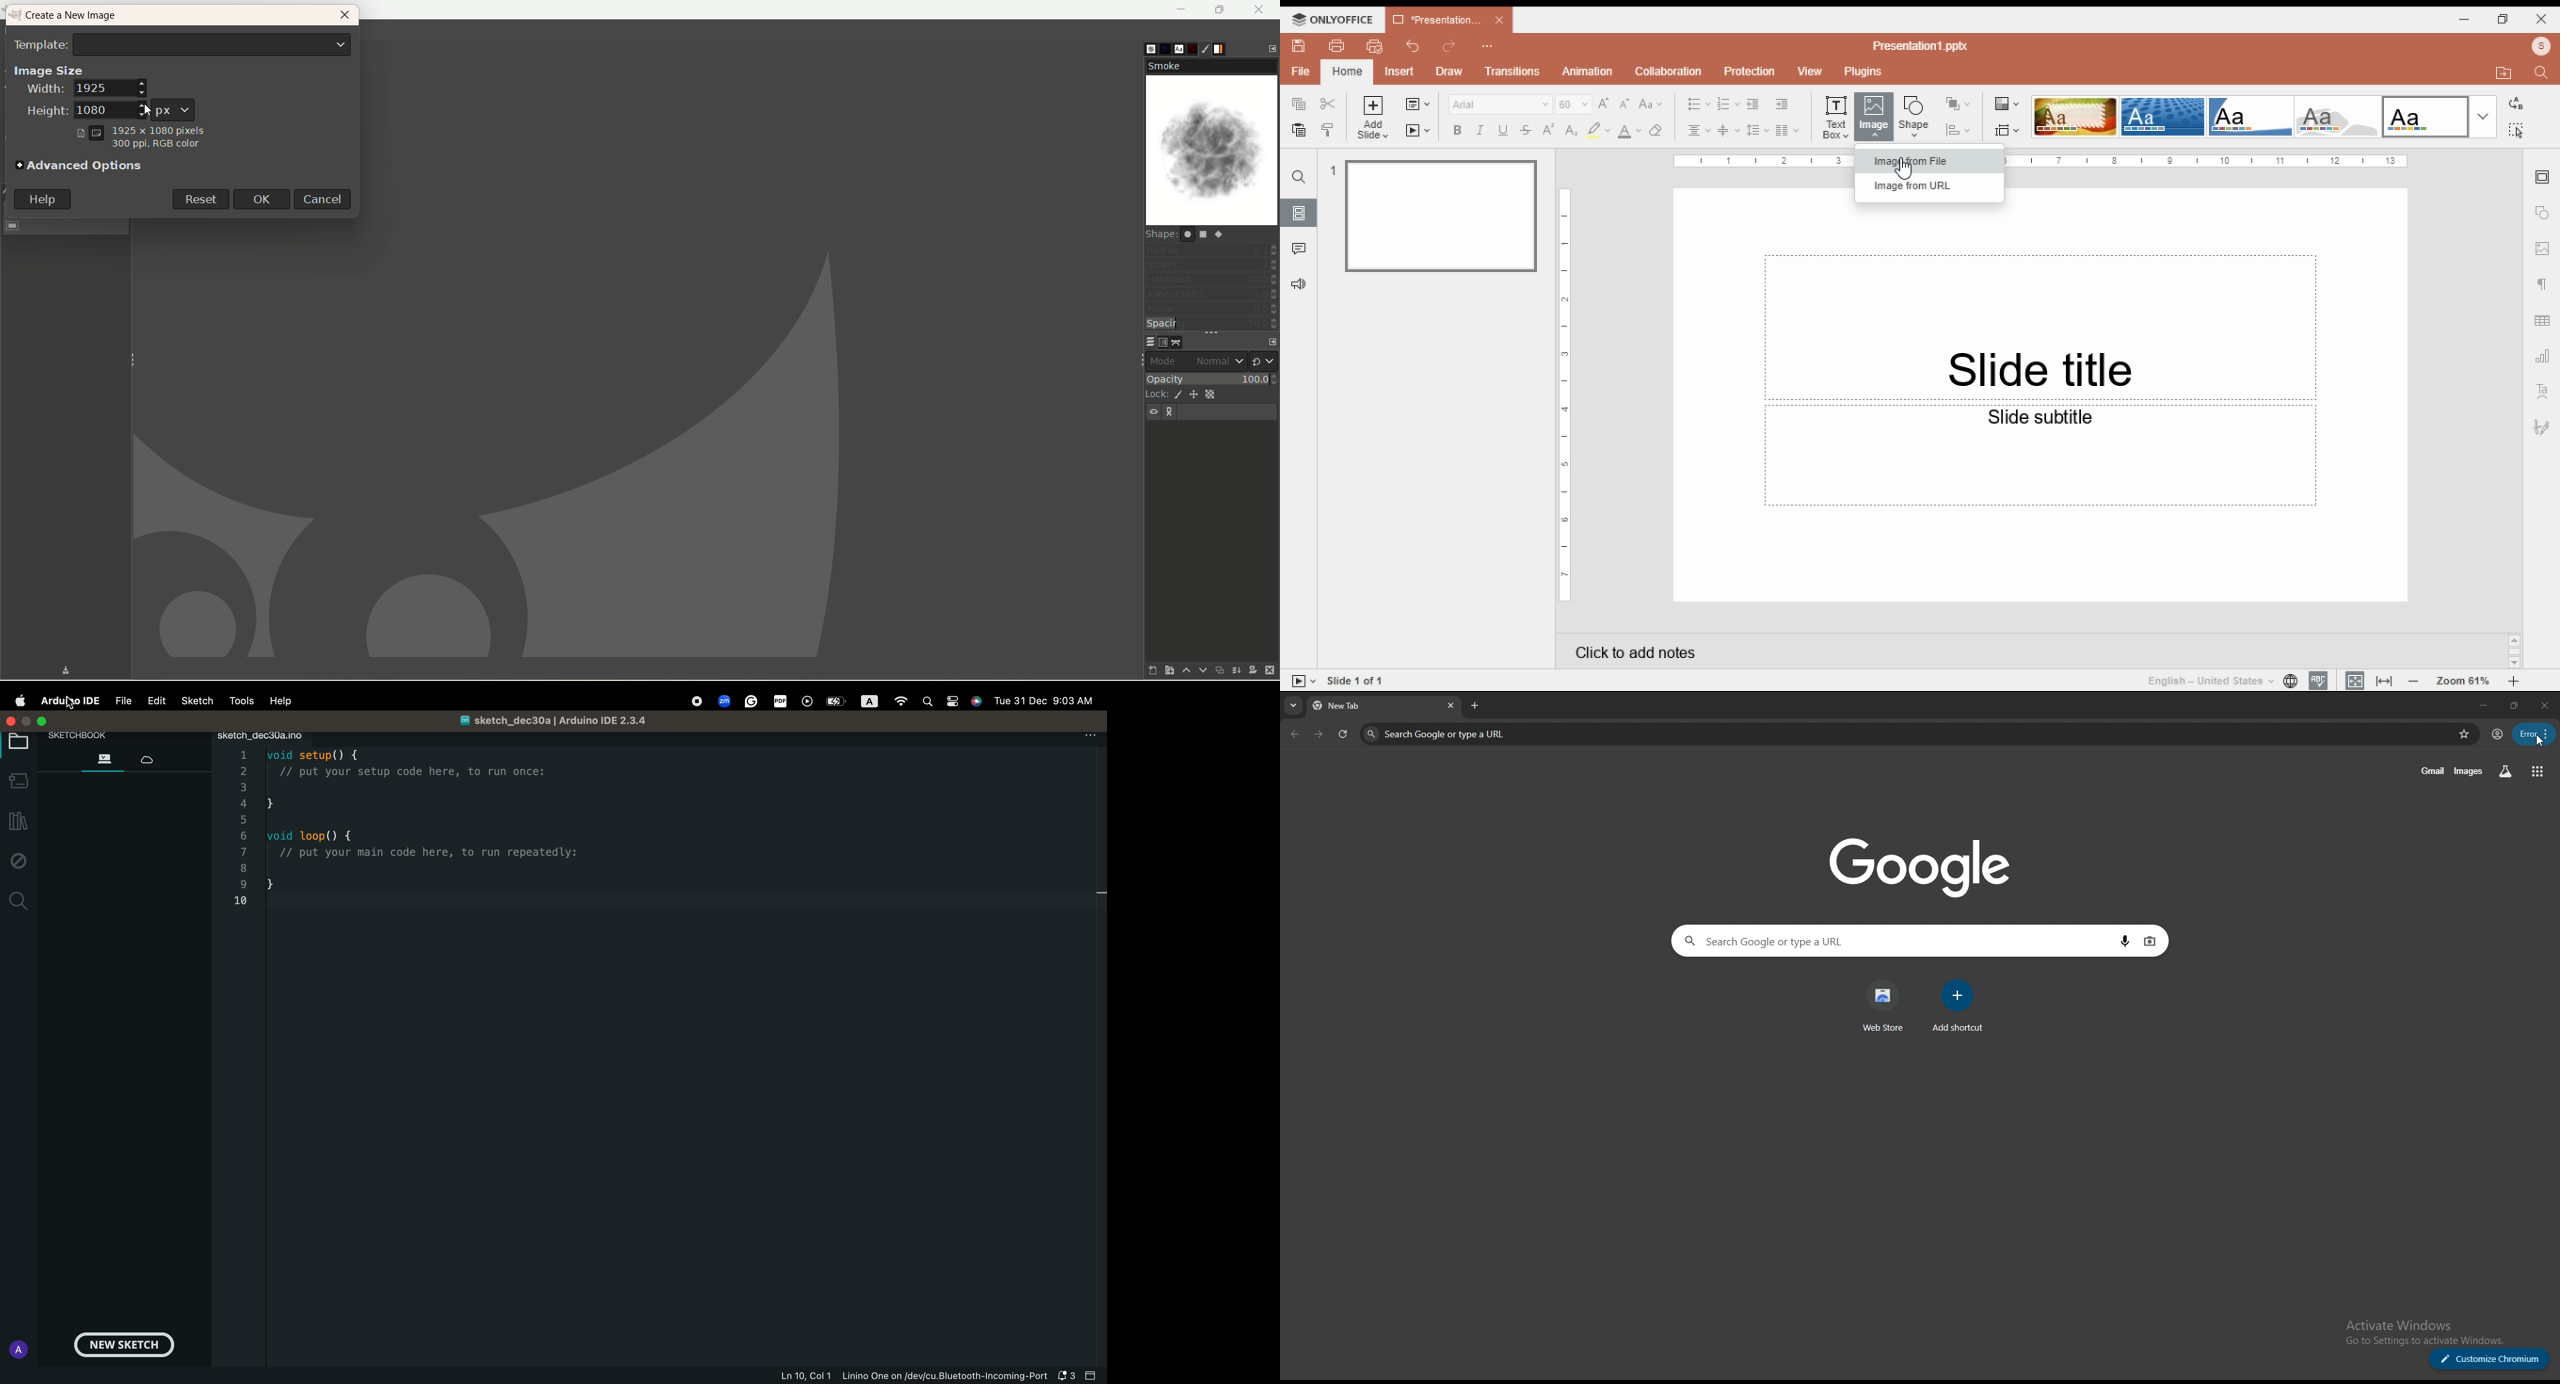 Image resolution: width=2576 pixels, height=1400 pixels. Describe the element at coordinates (725, 700) in the screenshot. I see `Zoom` at that location.